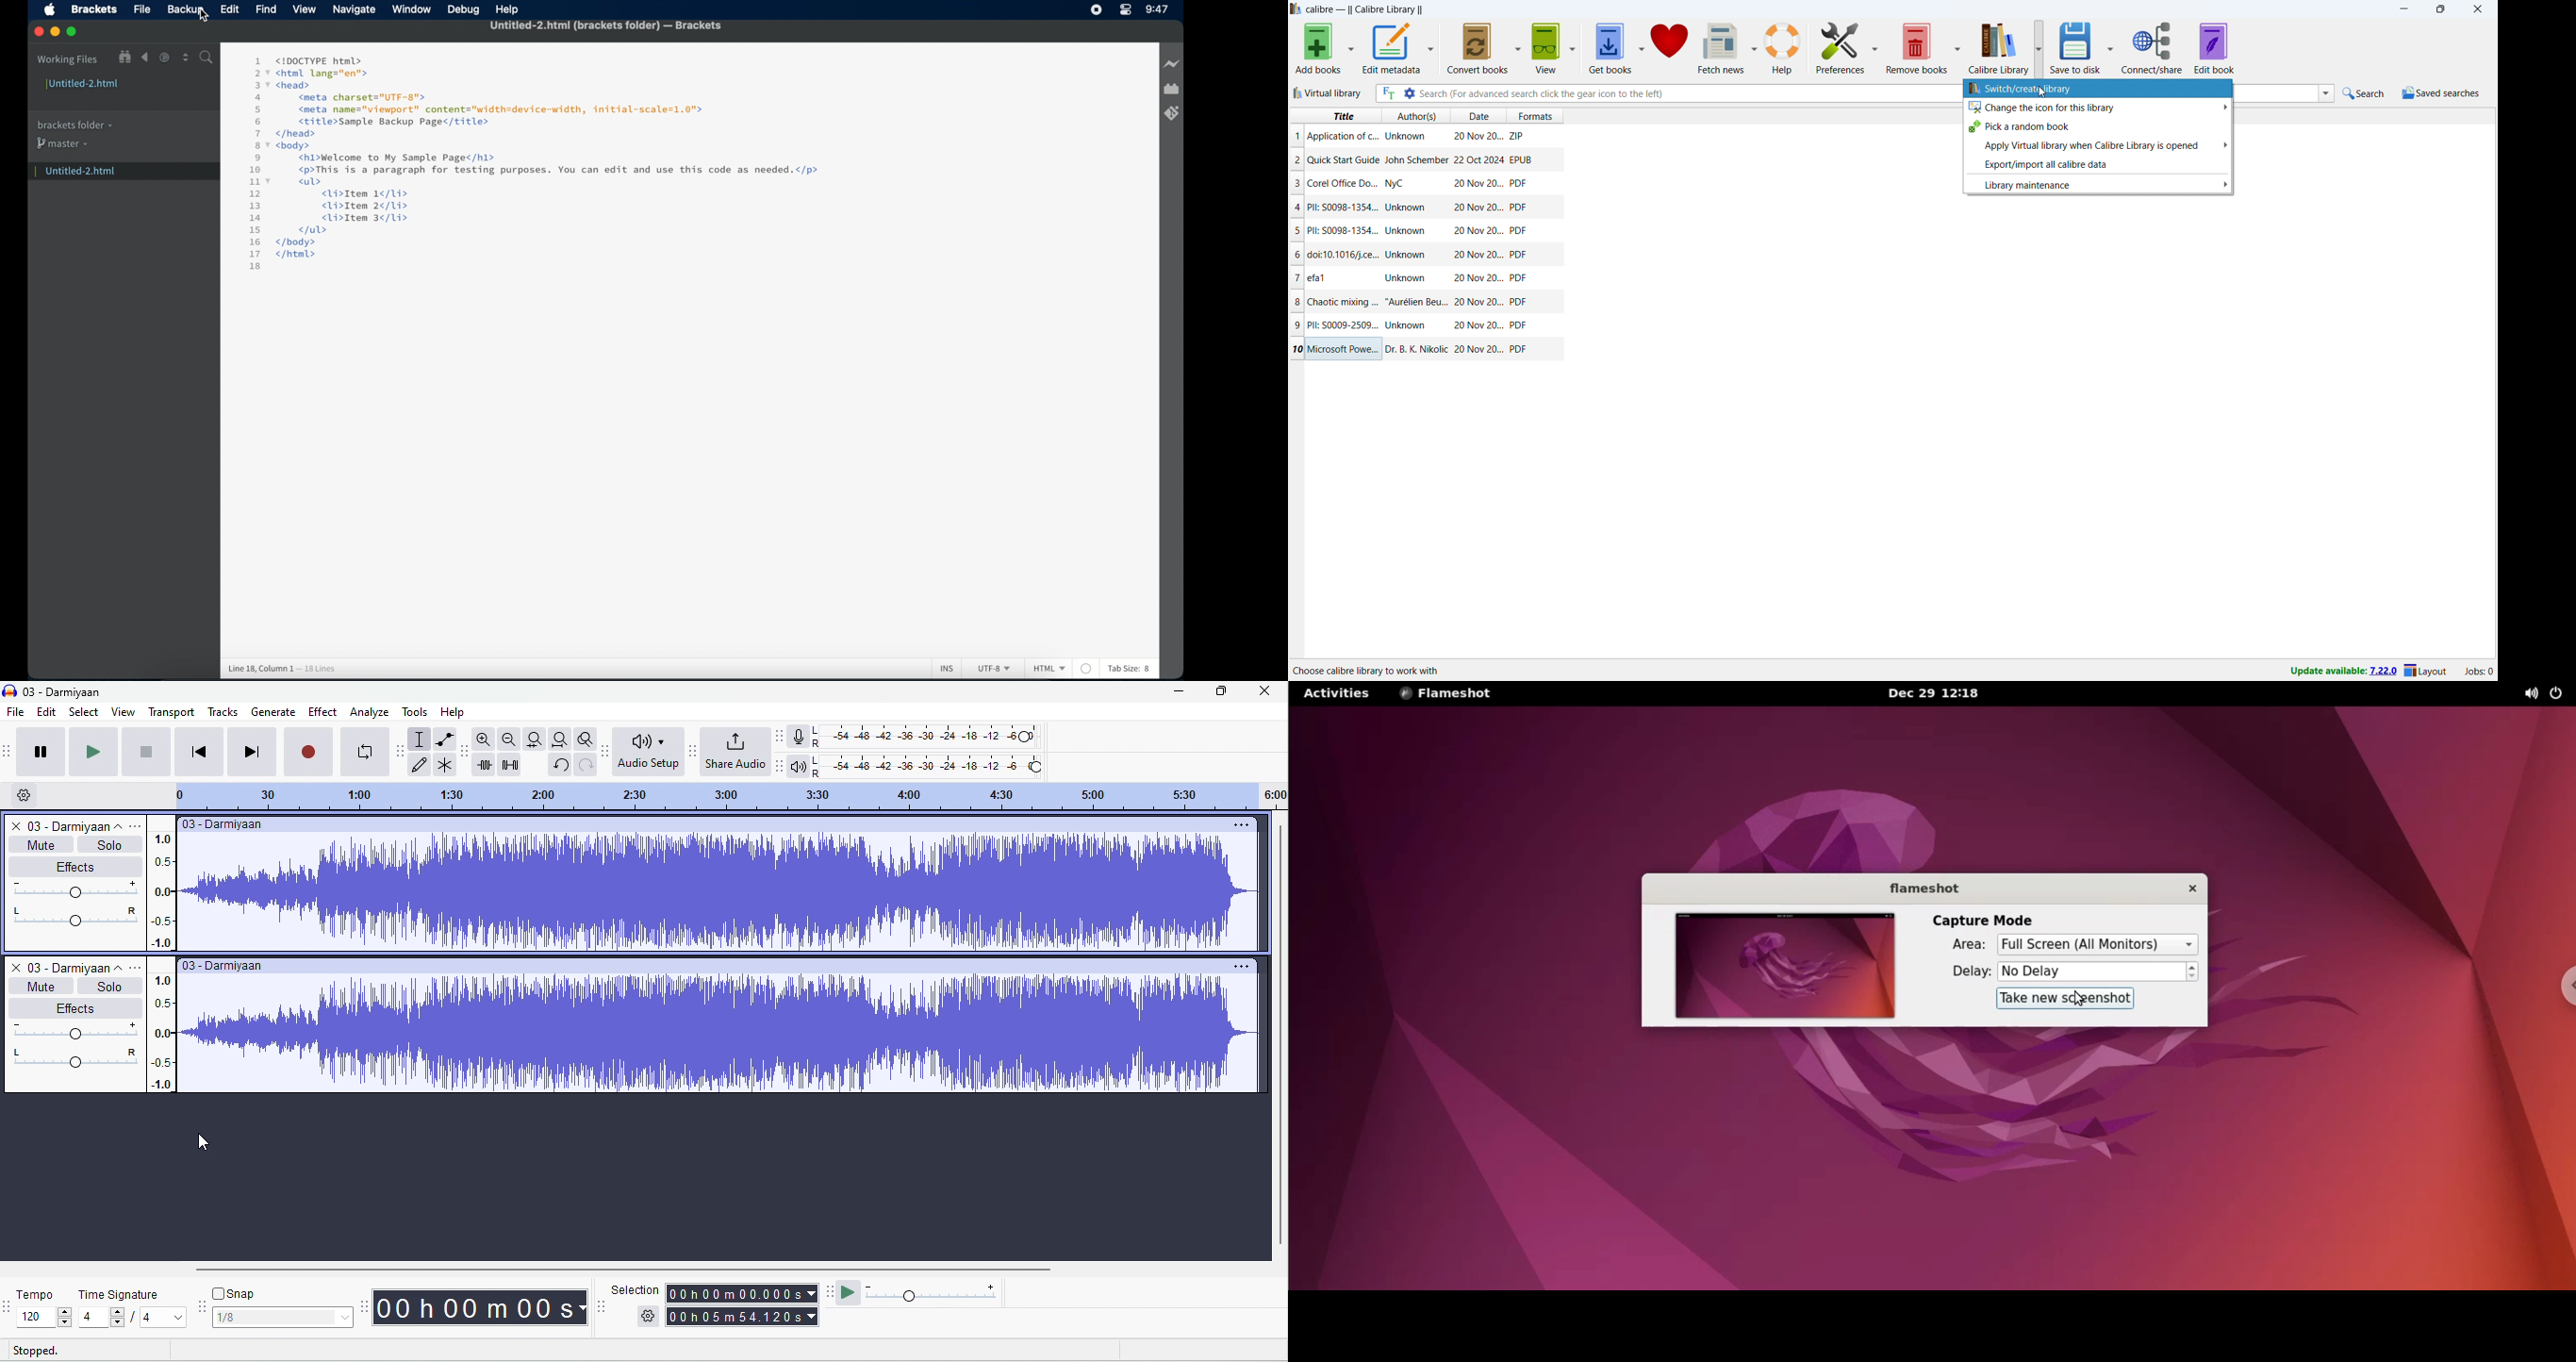 The height and width of the screenshot is (1372, 2576). I want to click on pick a random book, so click(2099, 126).